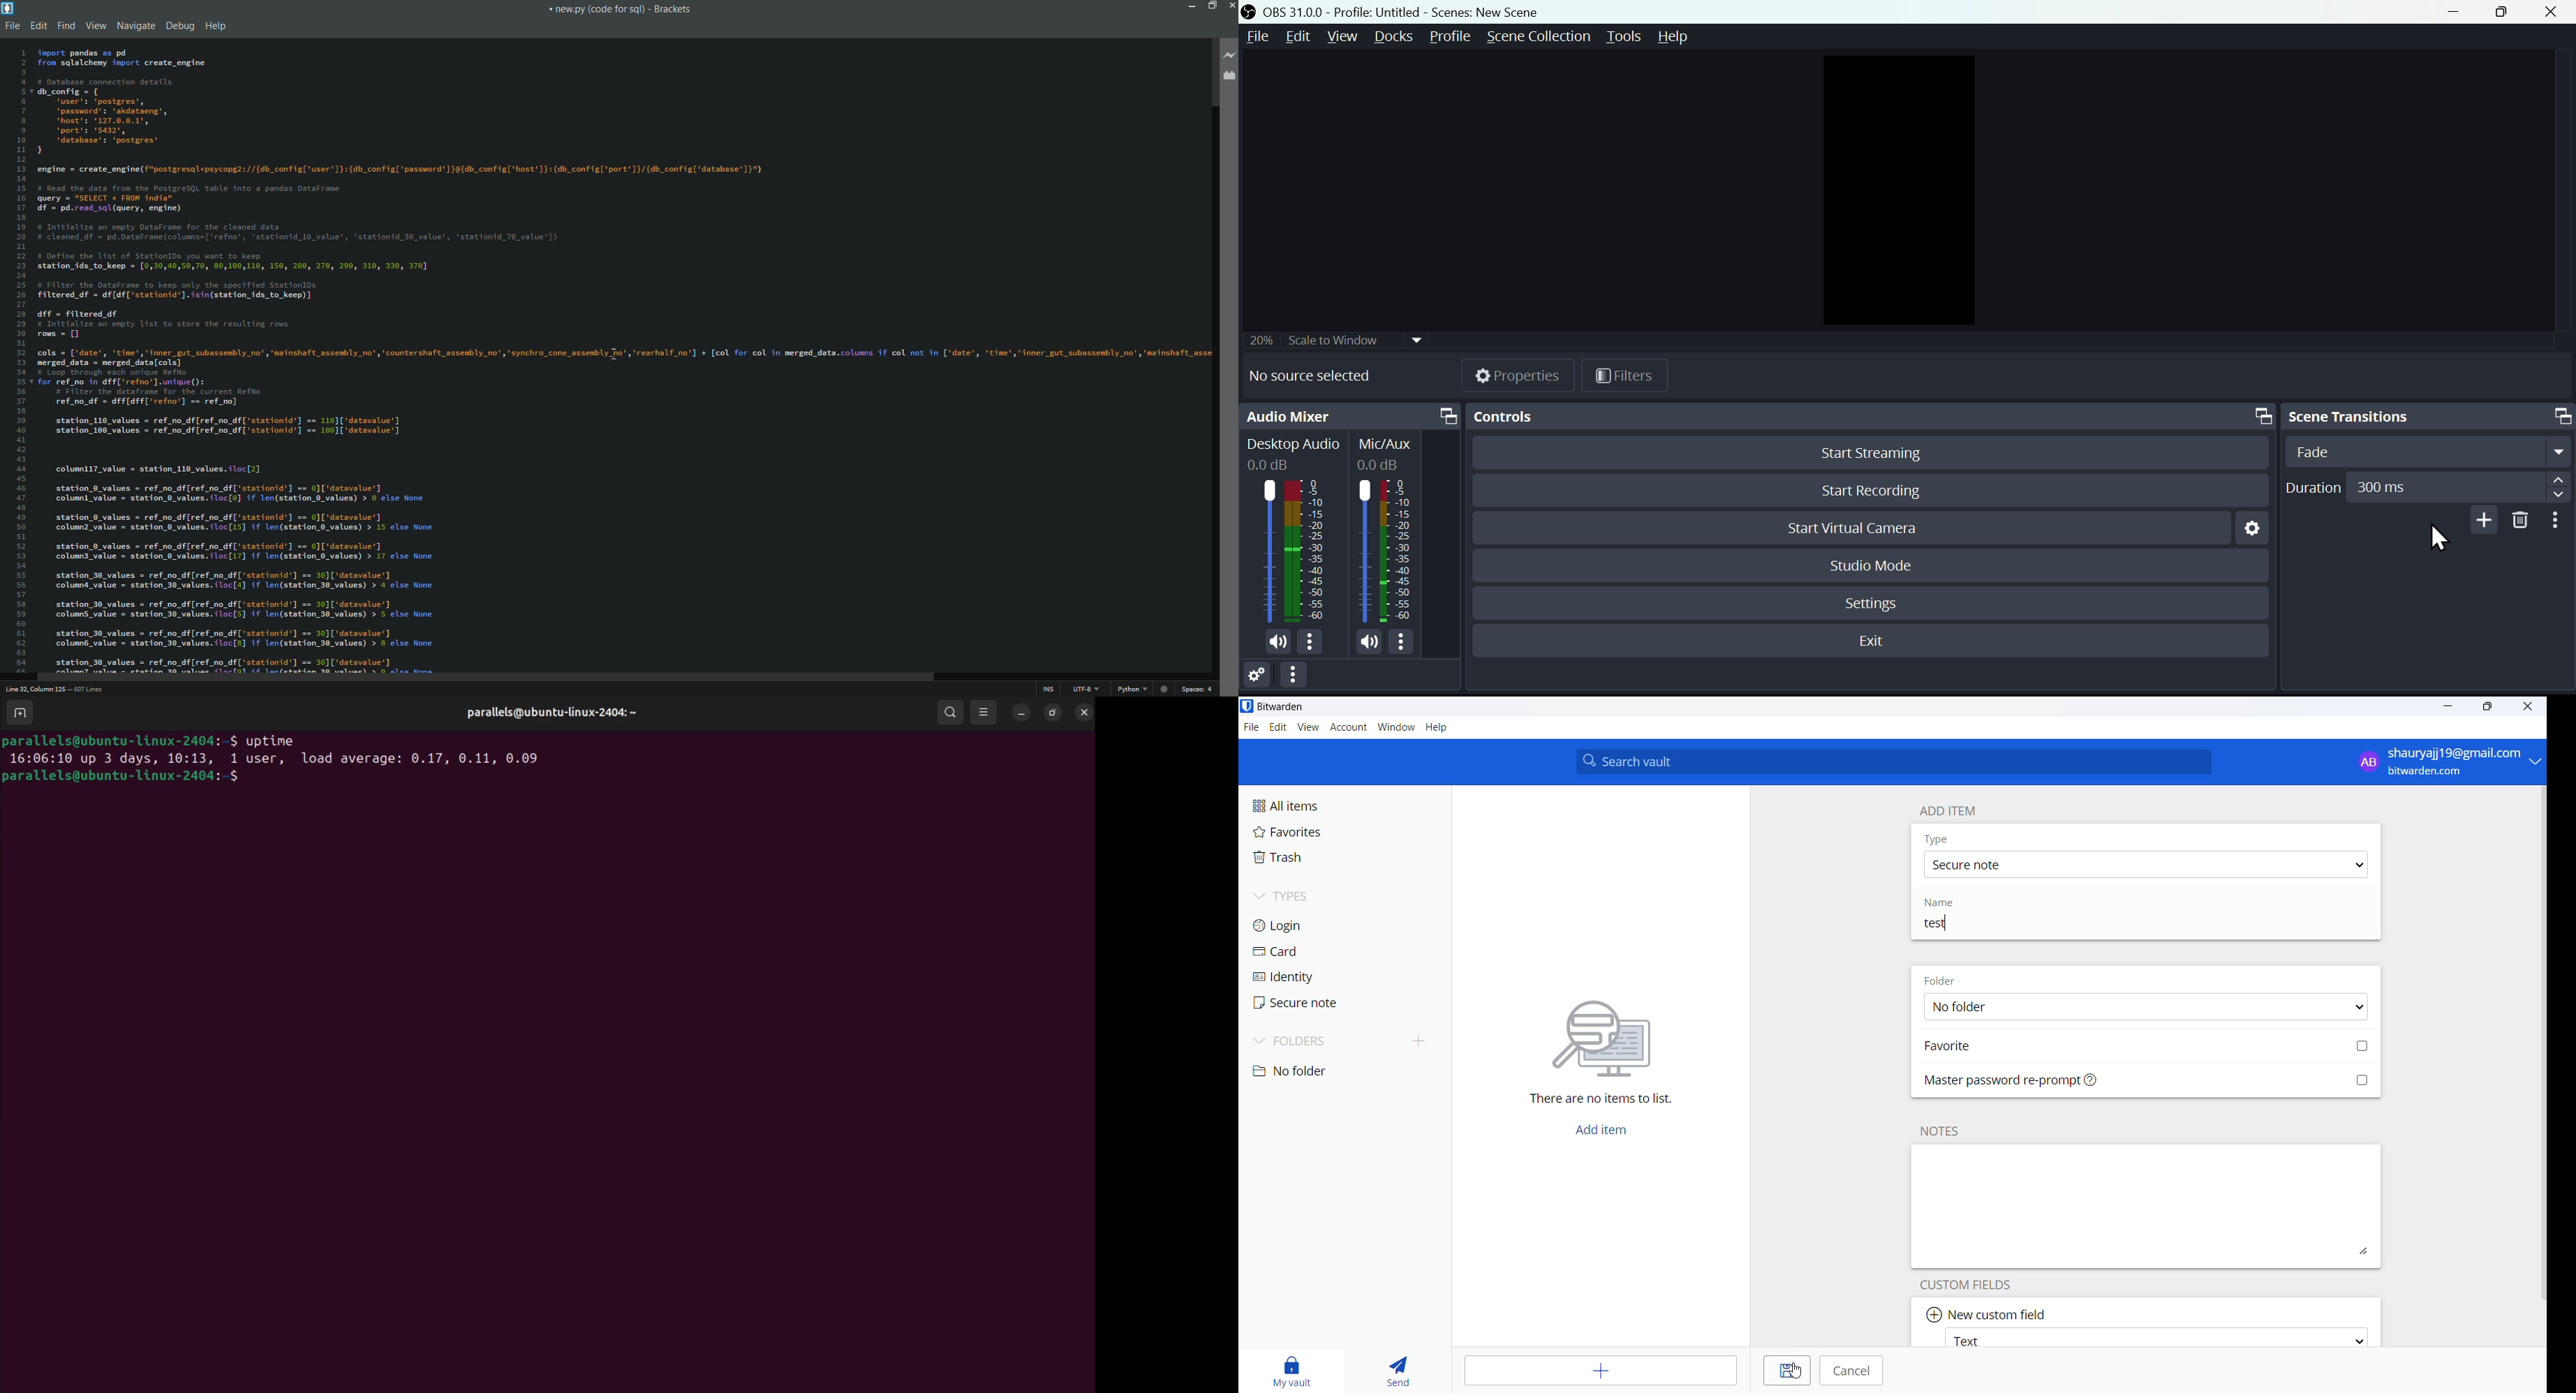 Image resolution: width=2576 pixels, height=1400 pixels. I want to click on save, so click(1781, 1370).